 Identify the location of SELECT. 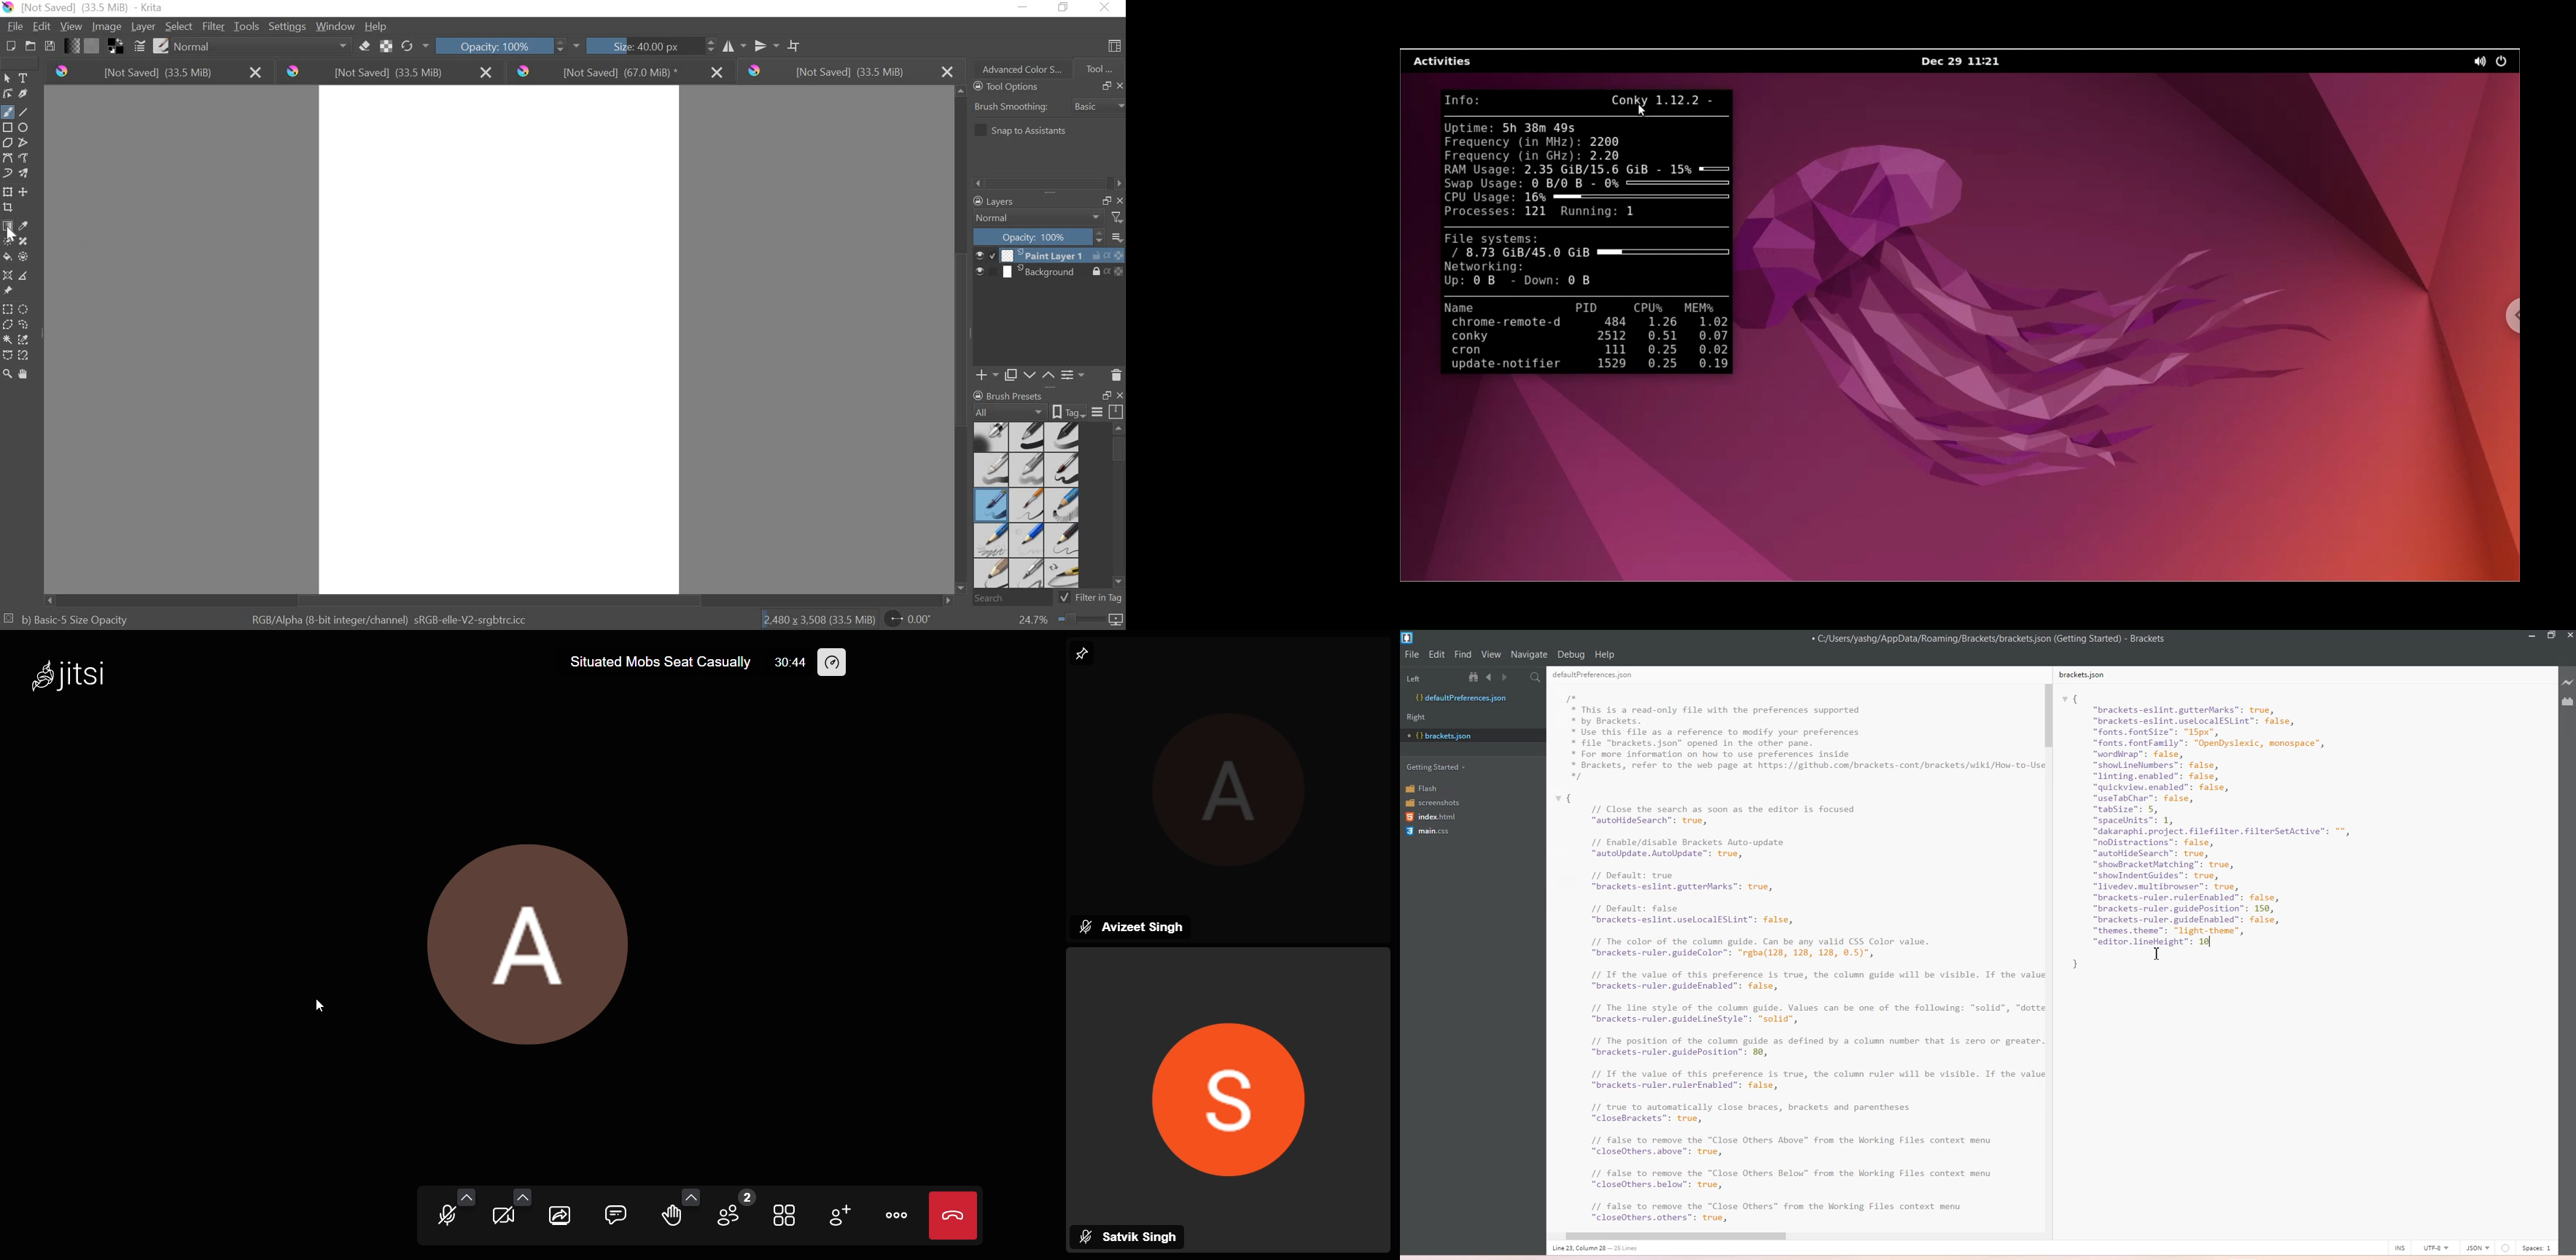
(178, 26).